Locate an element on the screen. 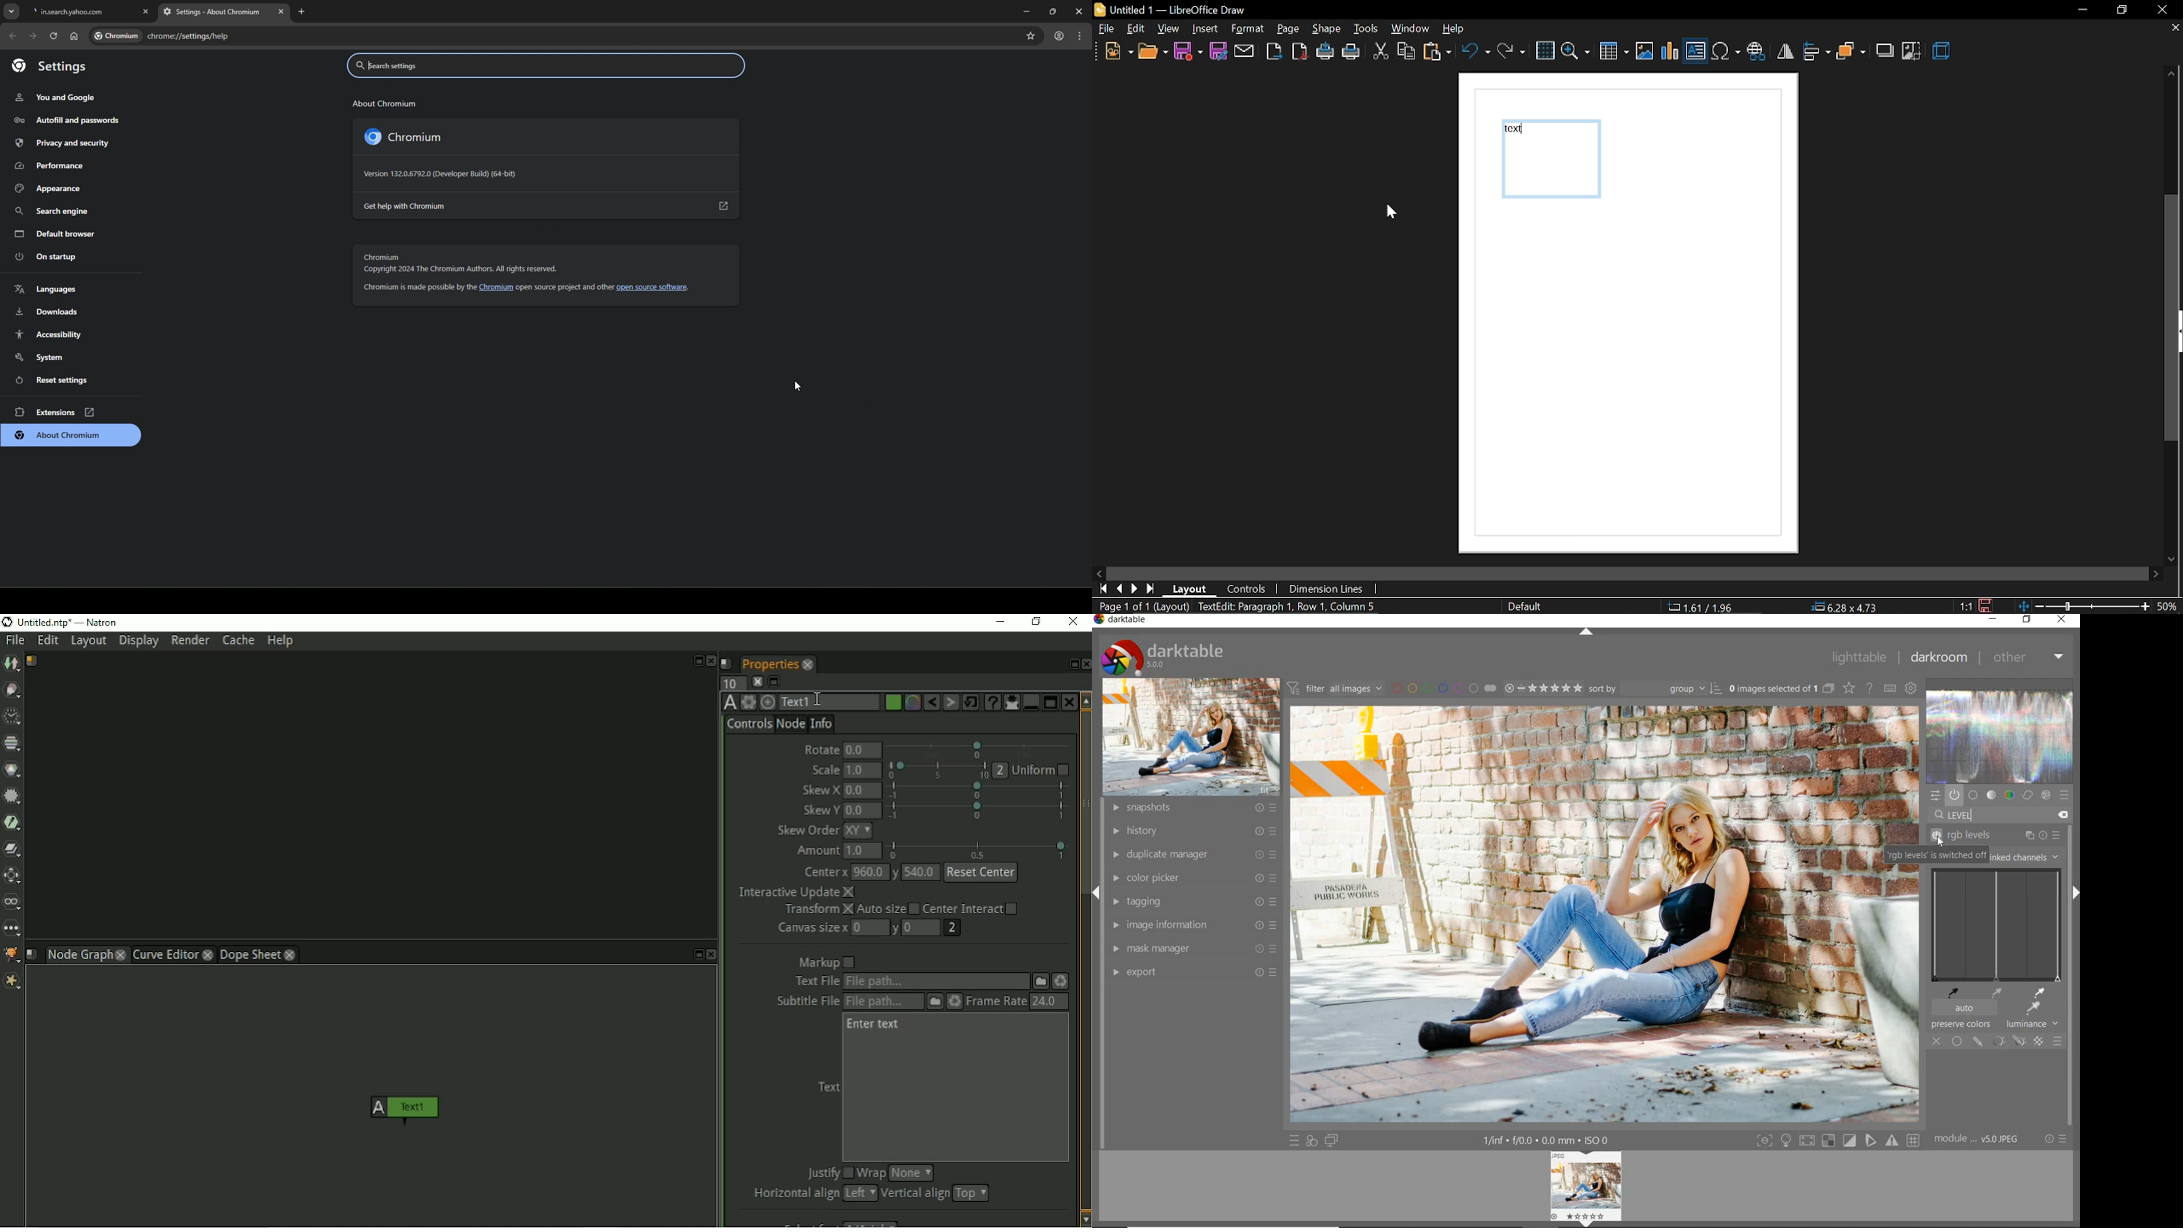 The height and width of the screenshot is (1232, 2184). blending options is located at coordinates (2057, 1040).